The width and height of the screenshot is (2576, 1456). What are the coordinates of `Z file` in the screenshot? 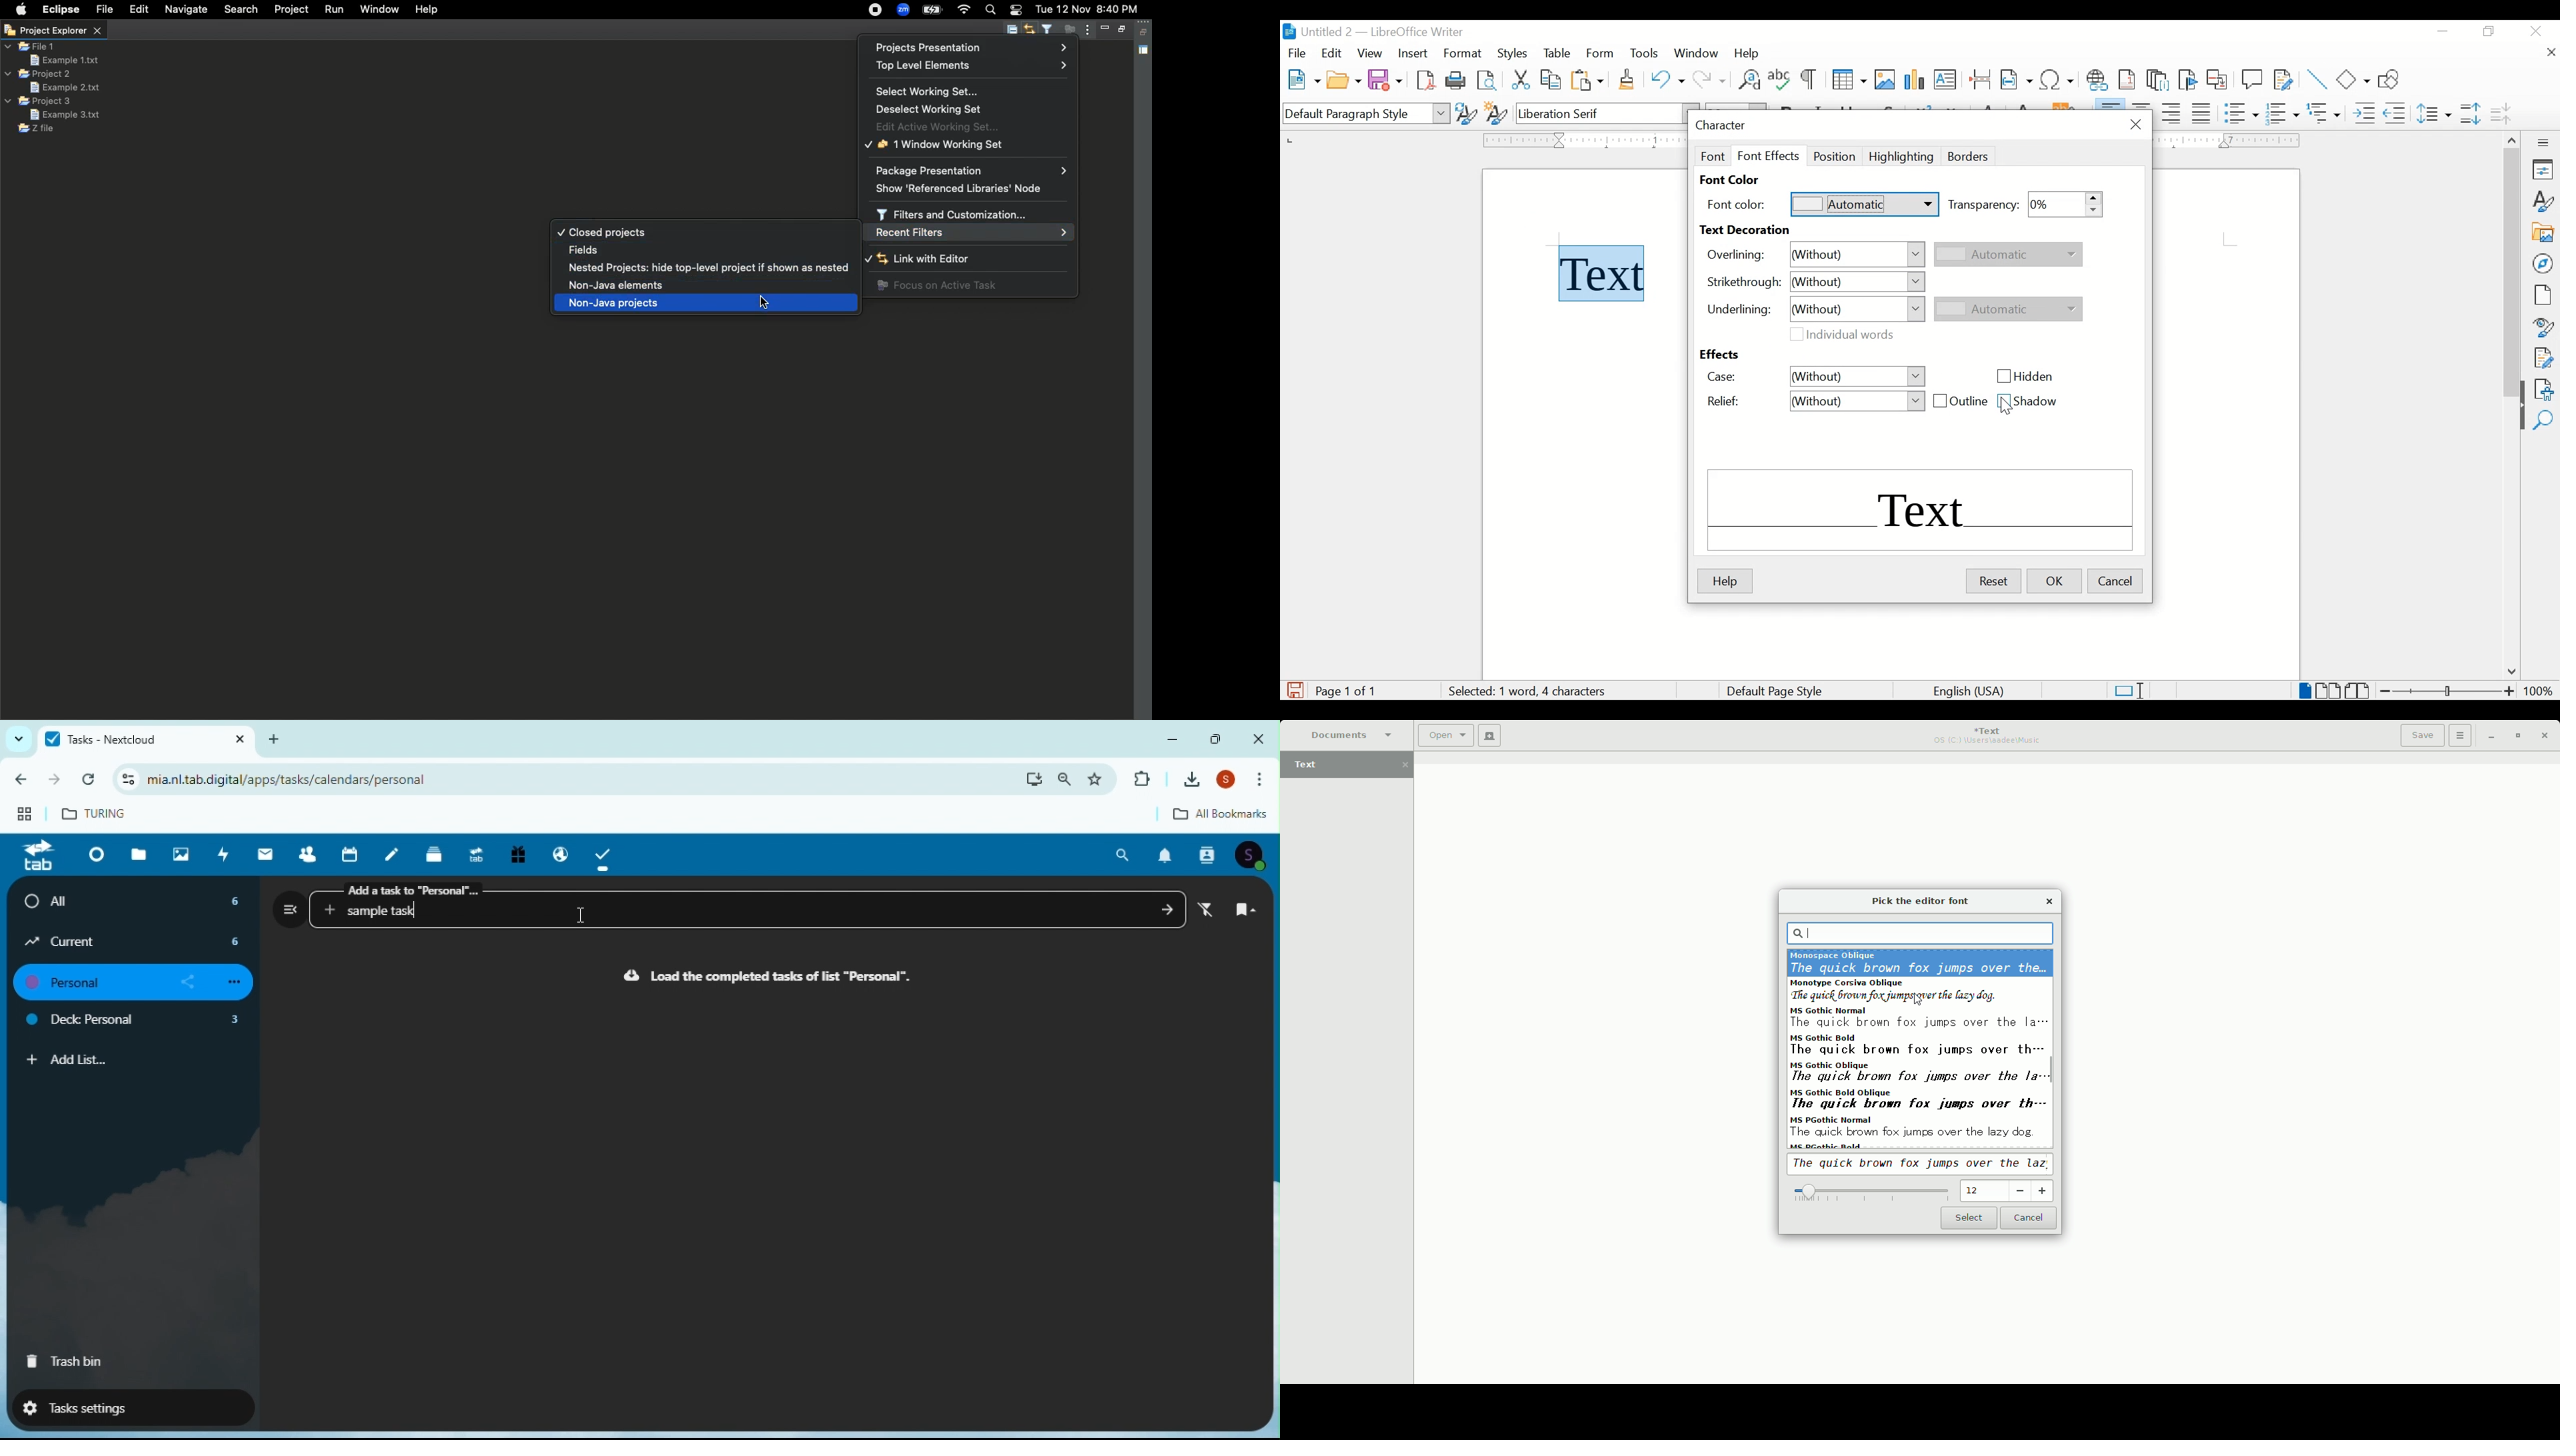 It's located at (36, 129).